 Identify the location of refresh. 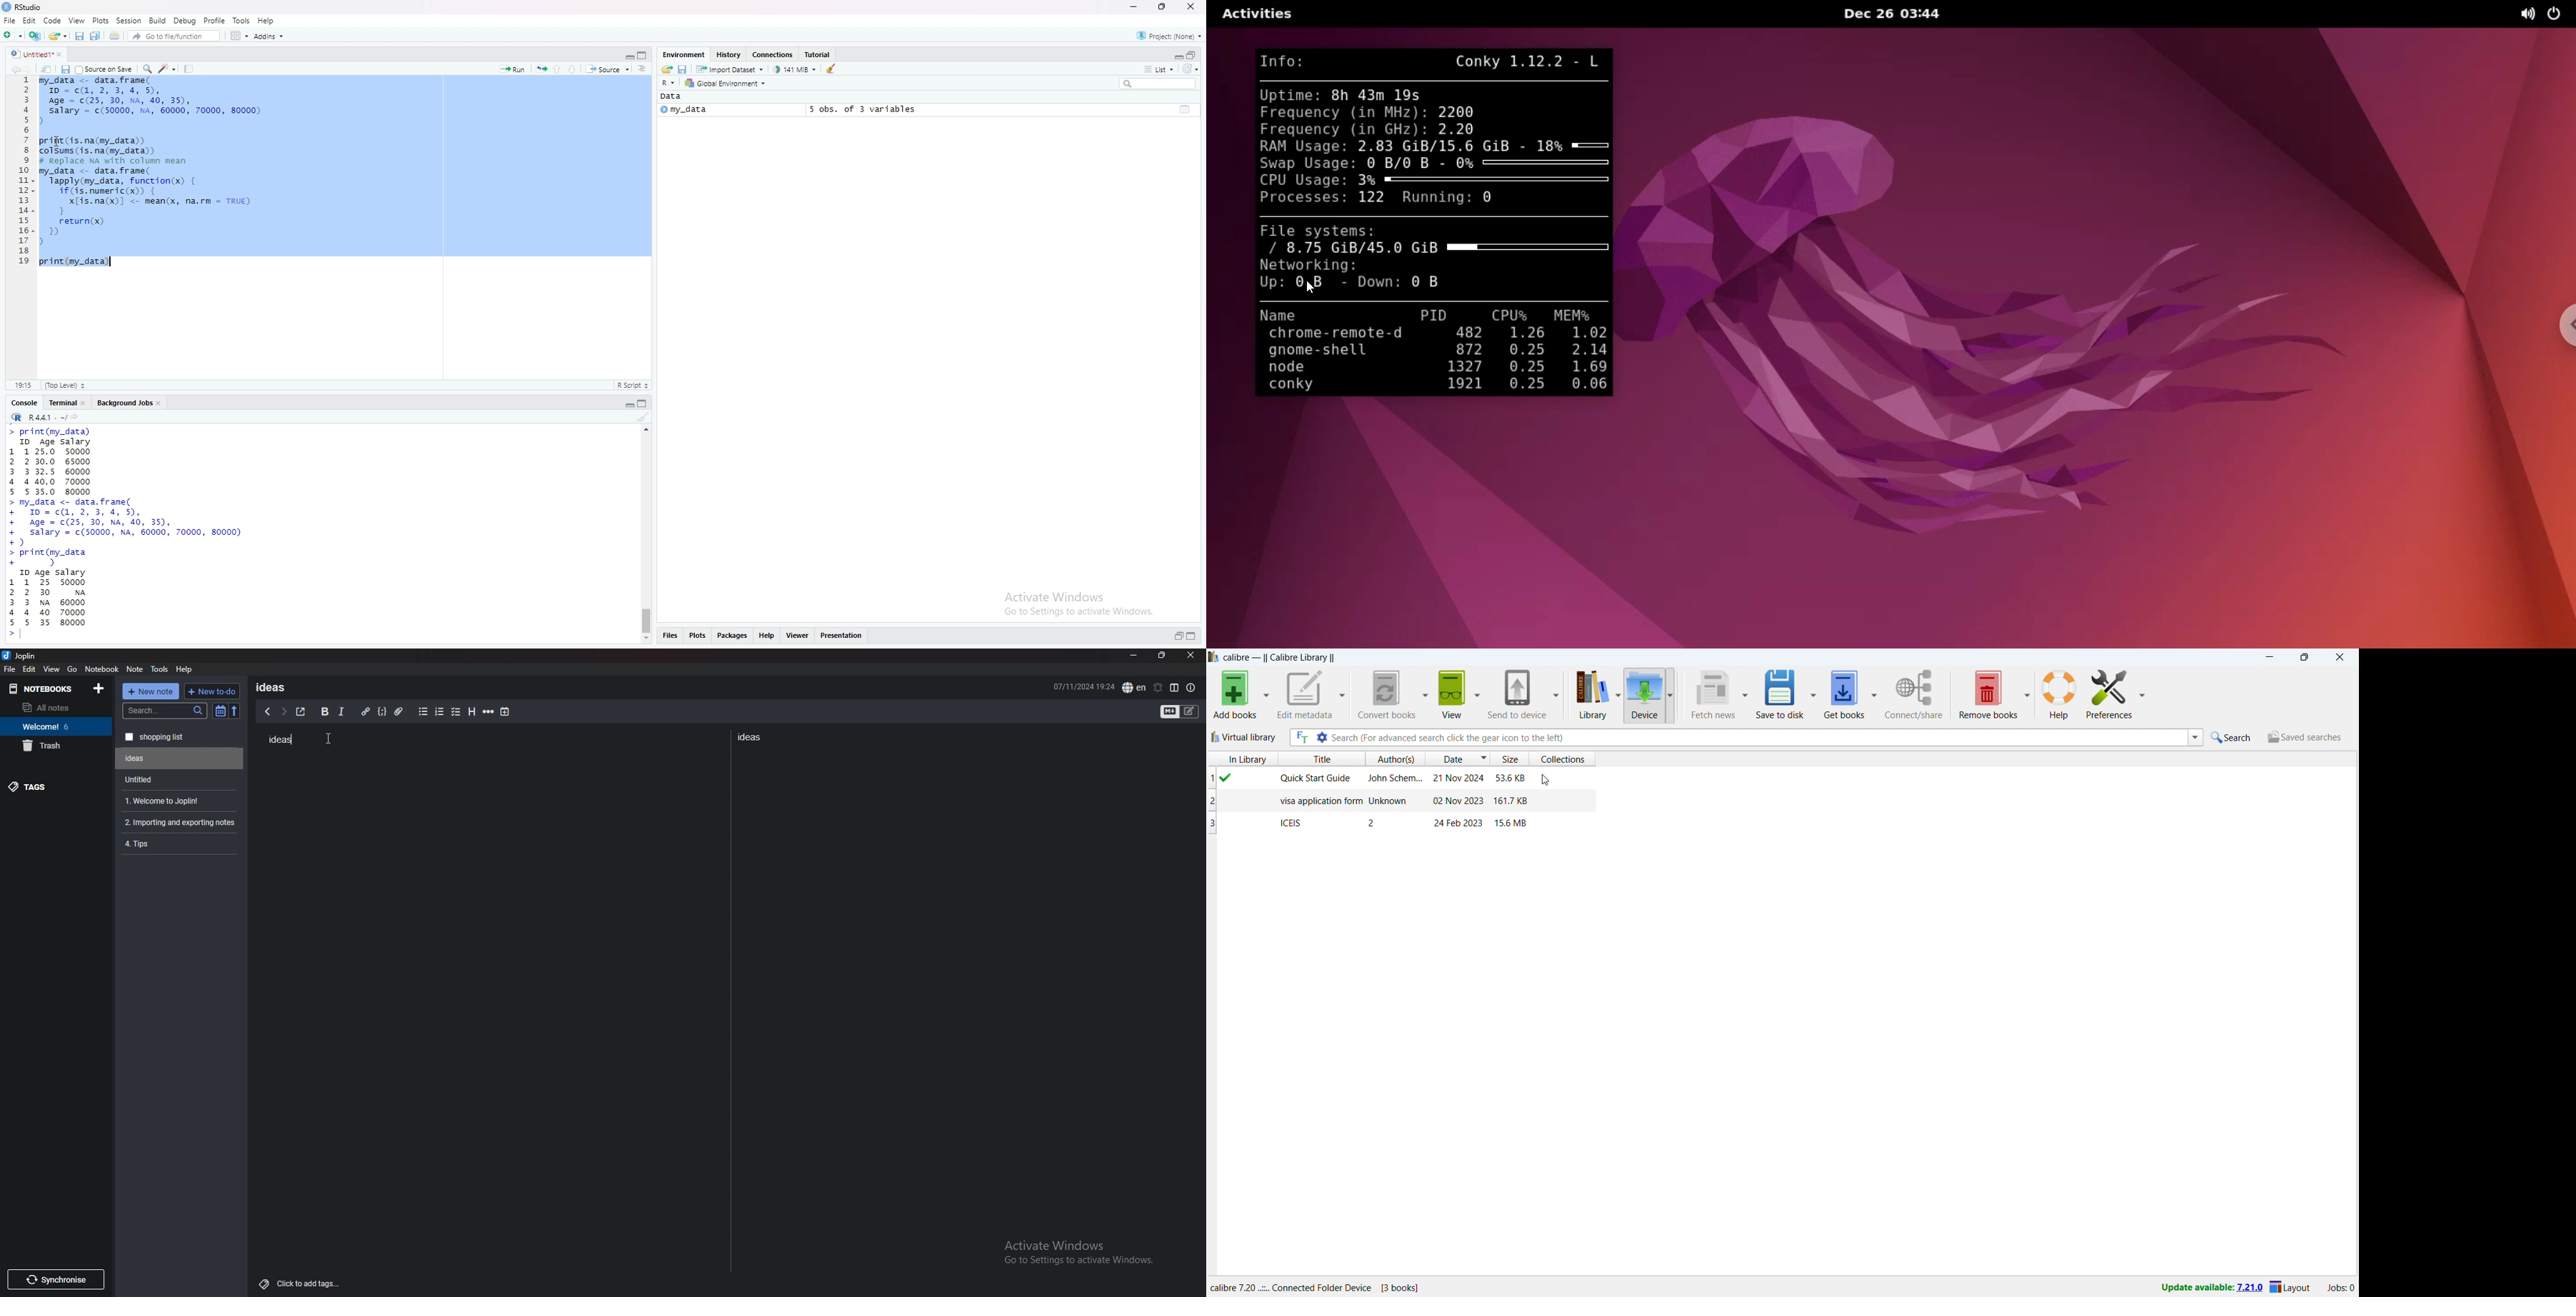
(1191, 69).